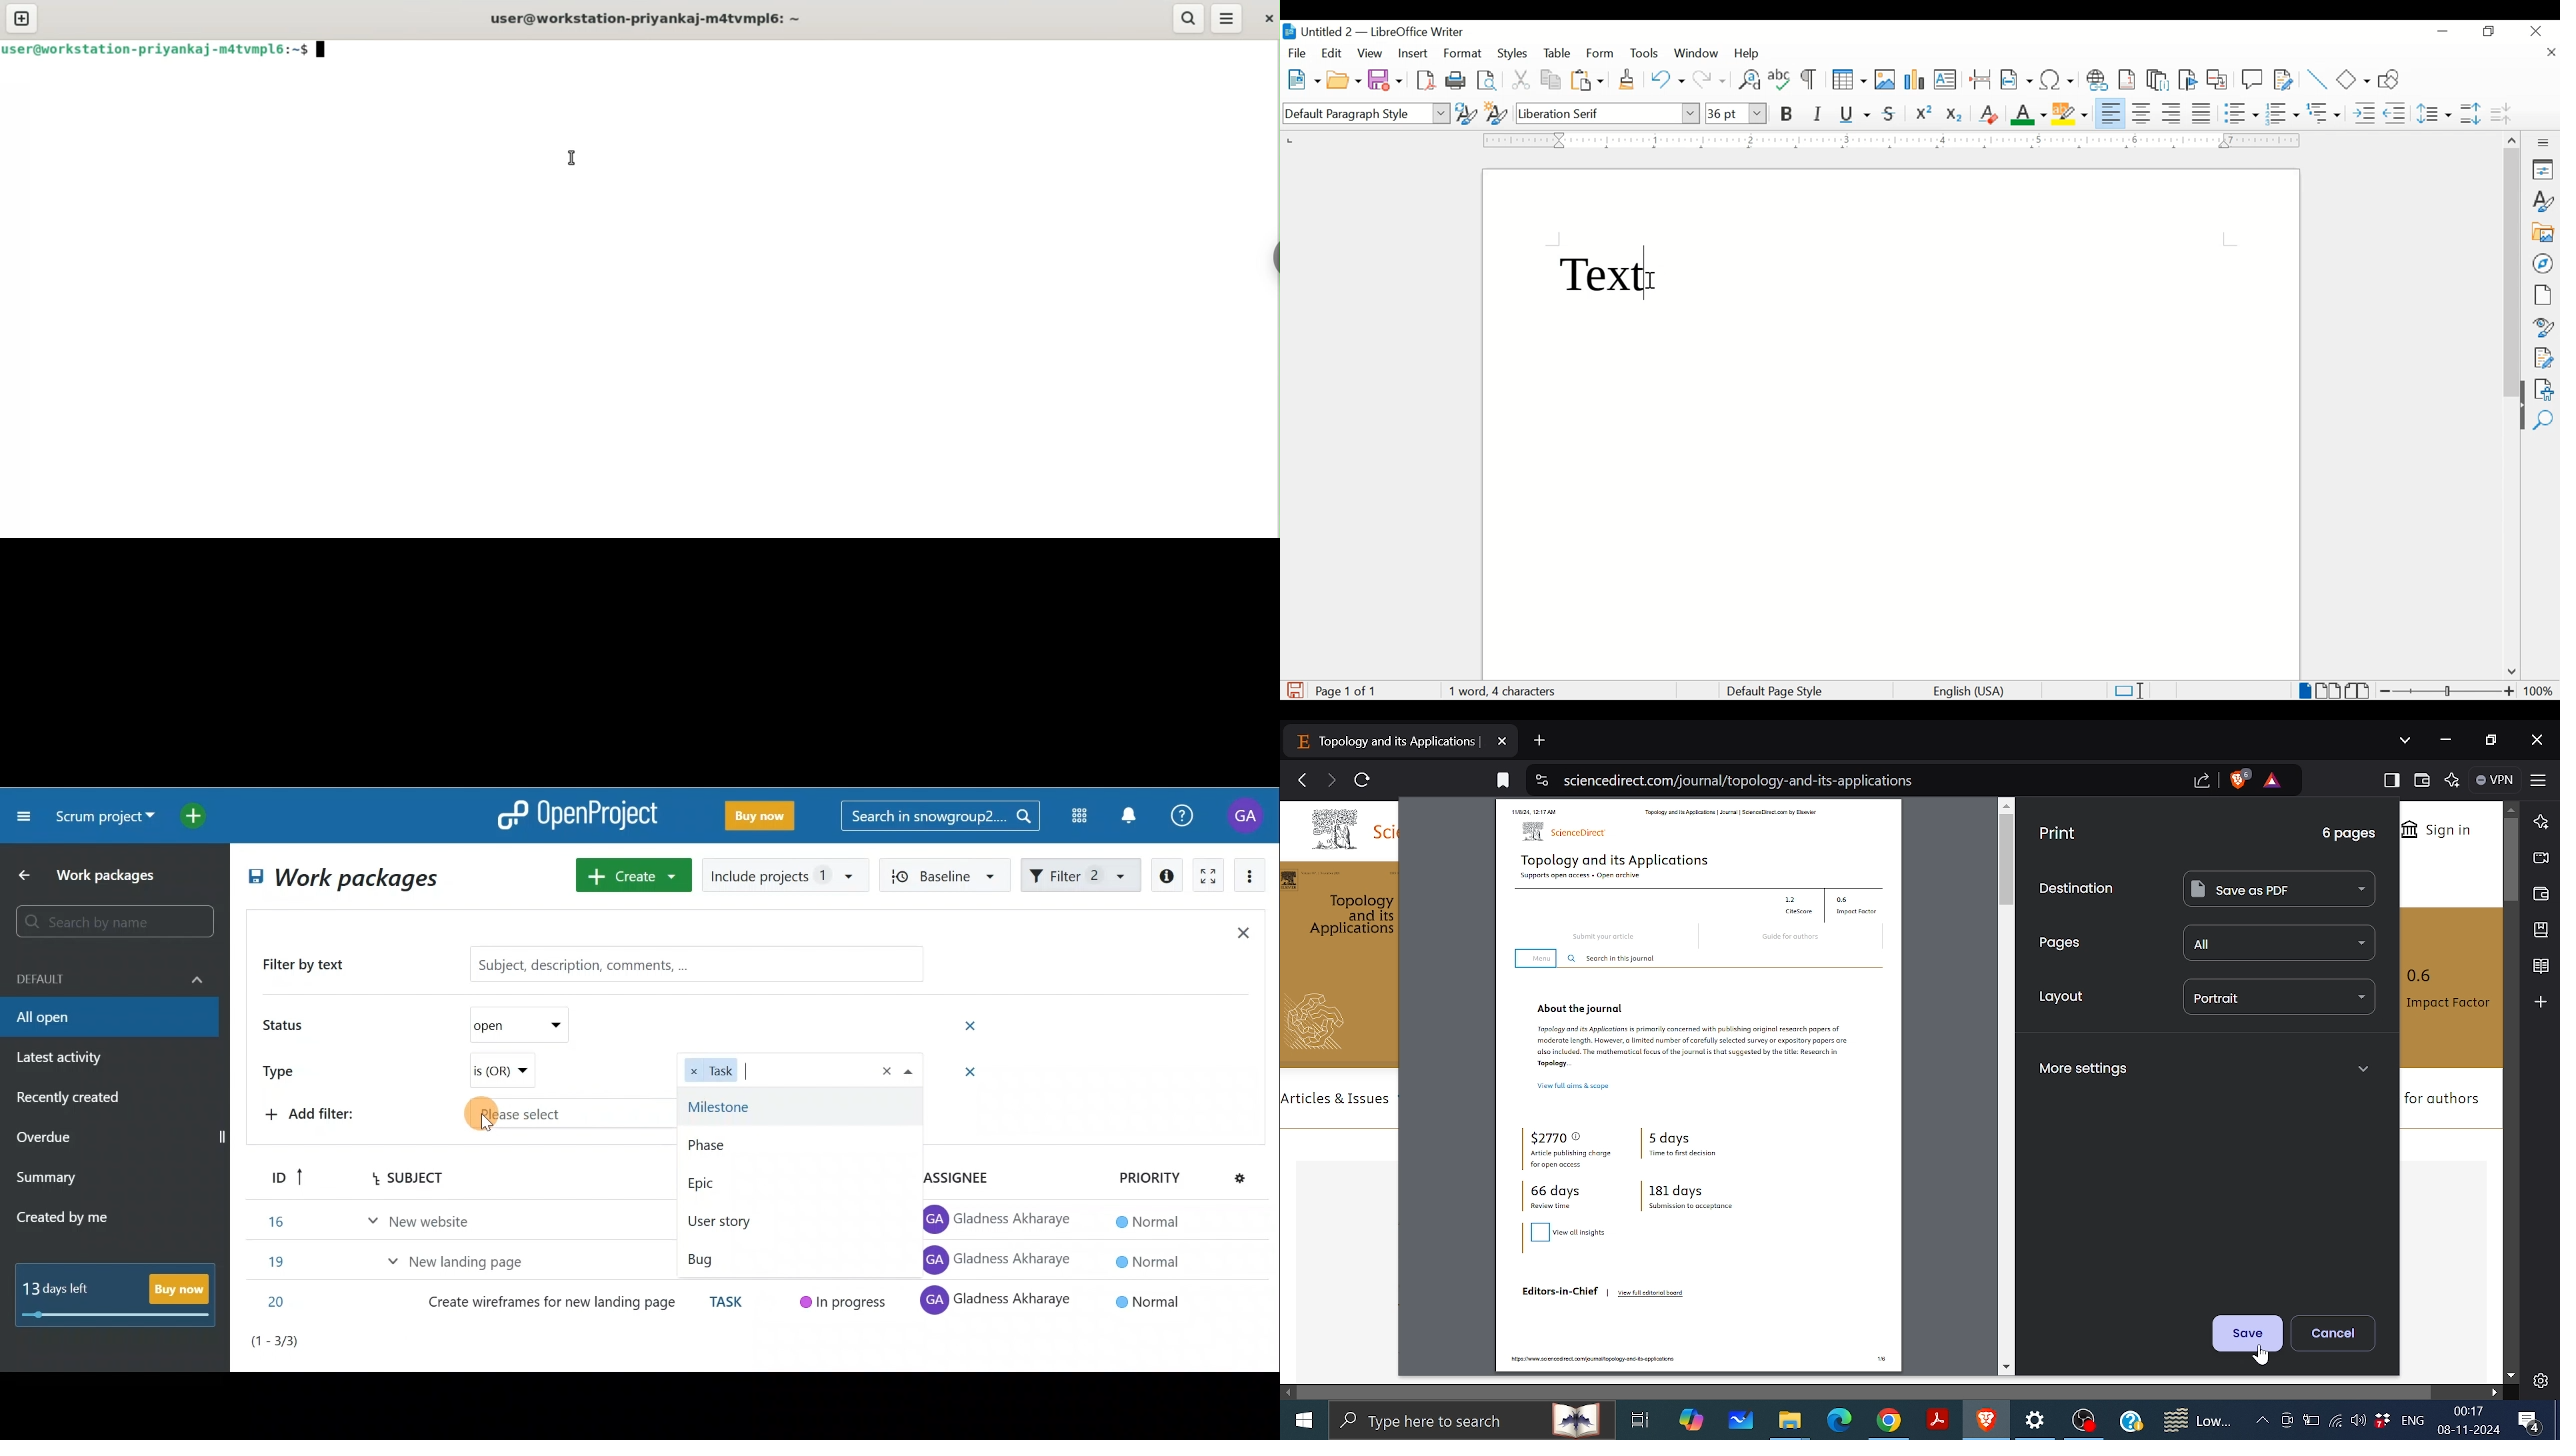  What do you see at coordinates (2129, 79) in the screenshot?
I see `insert footnote` at bounding box center [2129, 79].